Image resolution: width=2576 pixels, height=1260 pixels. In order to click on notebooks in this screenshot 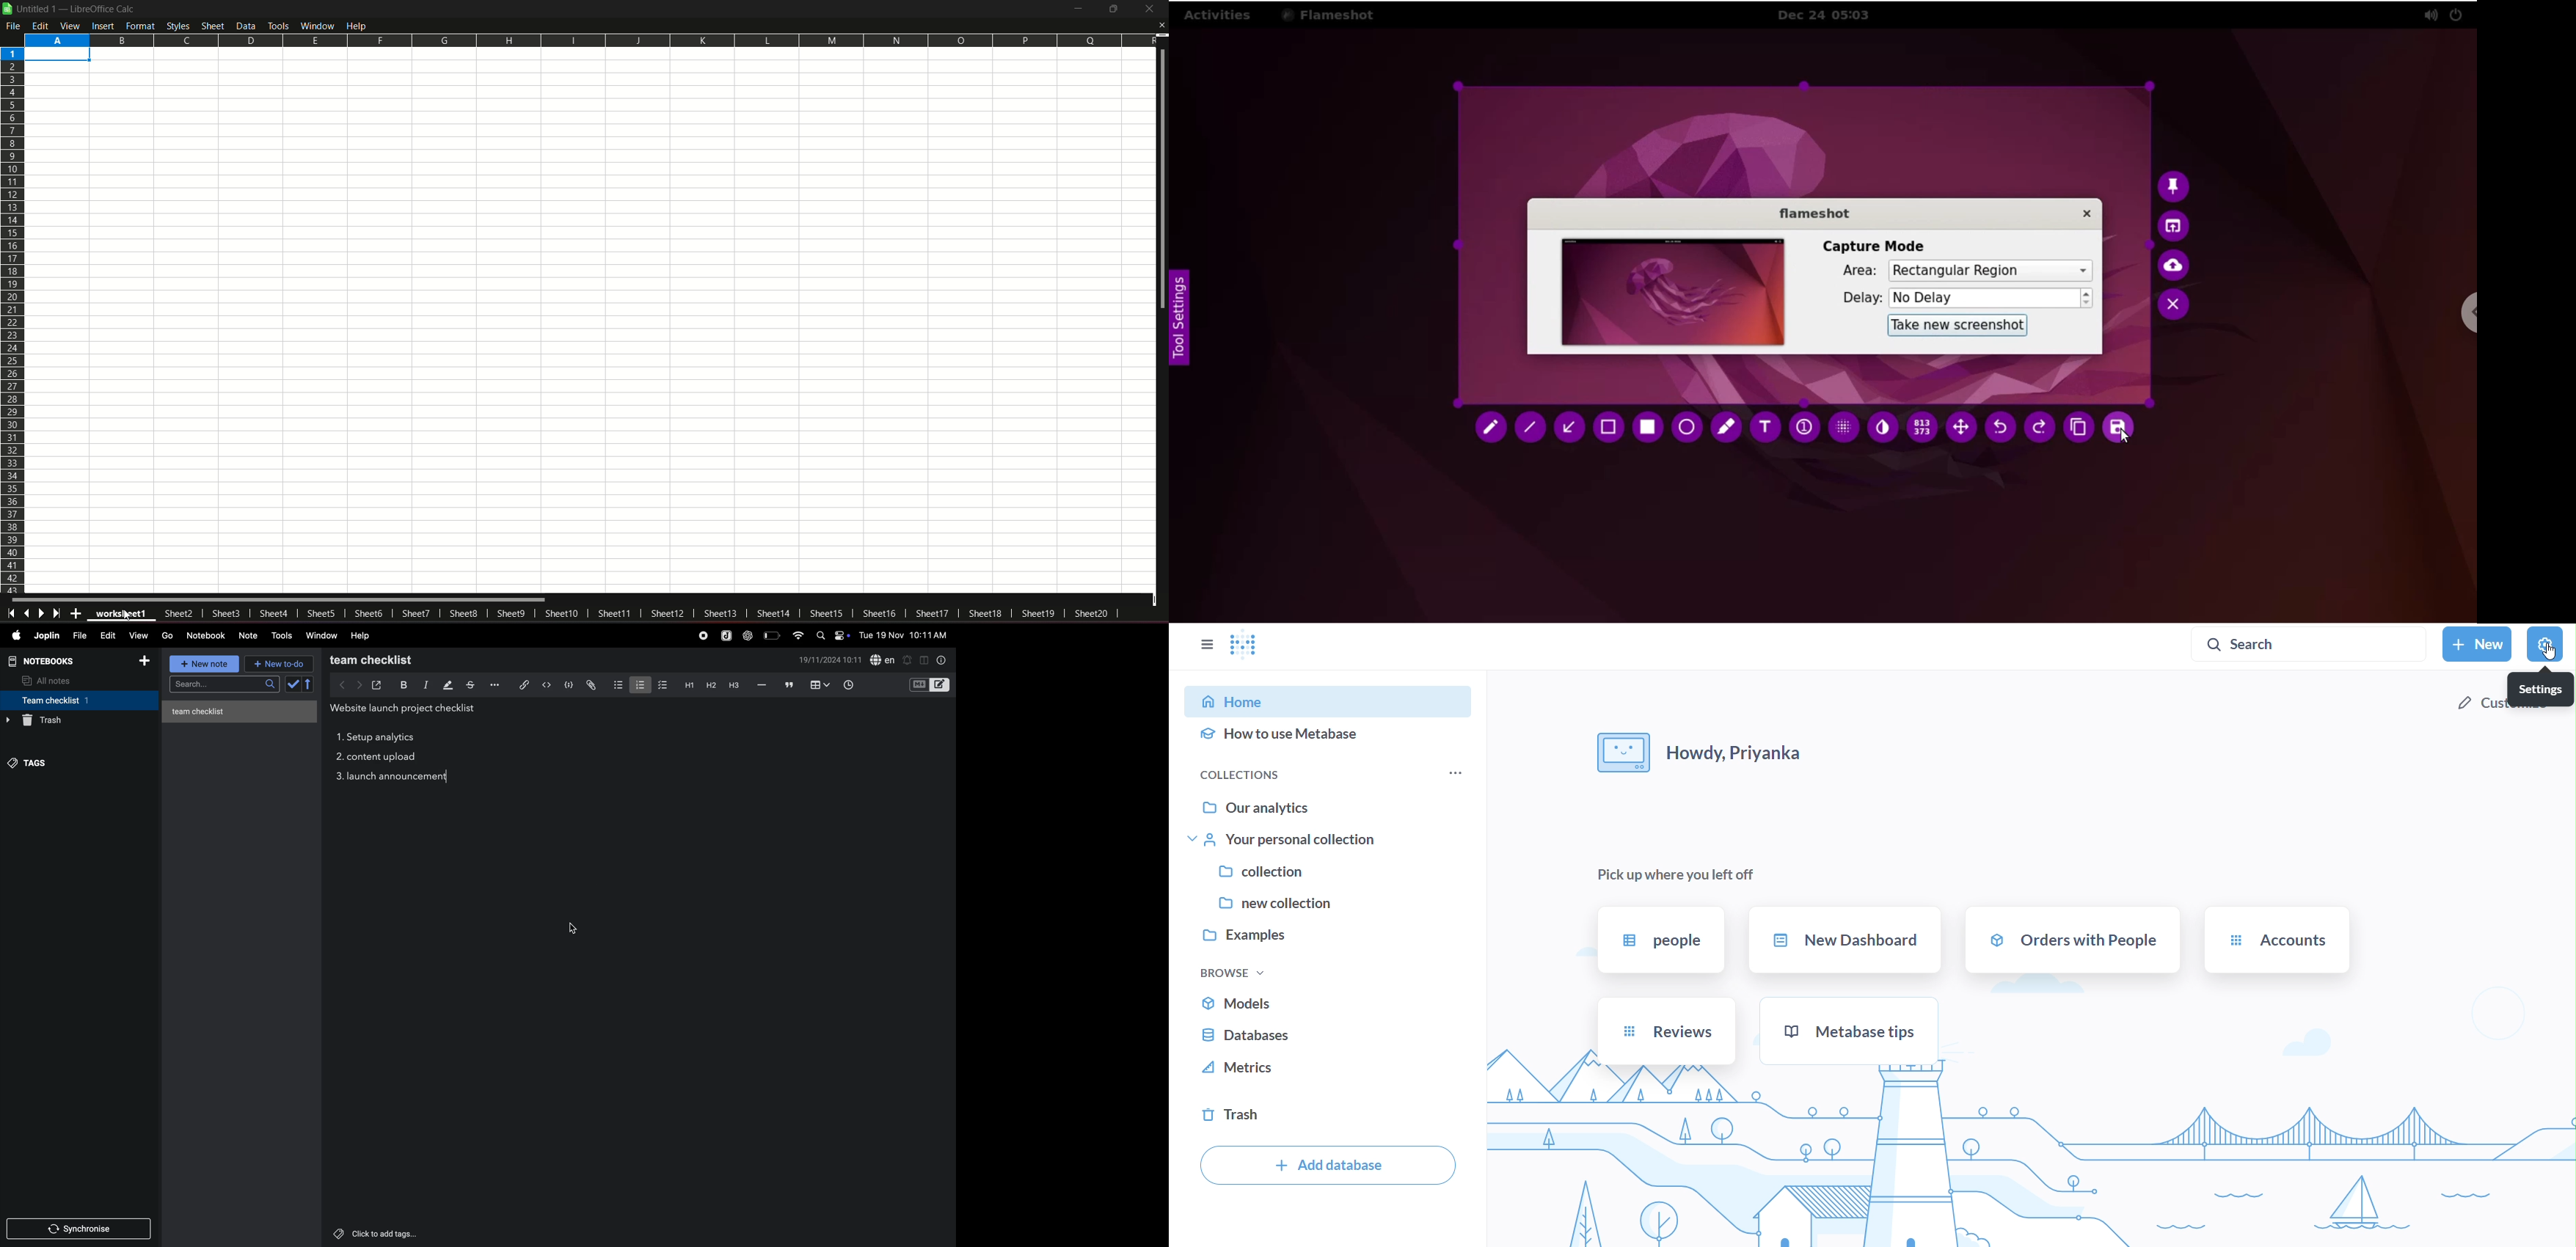, I will do `click(46, 660)`.